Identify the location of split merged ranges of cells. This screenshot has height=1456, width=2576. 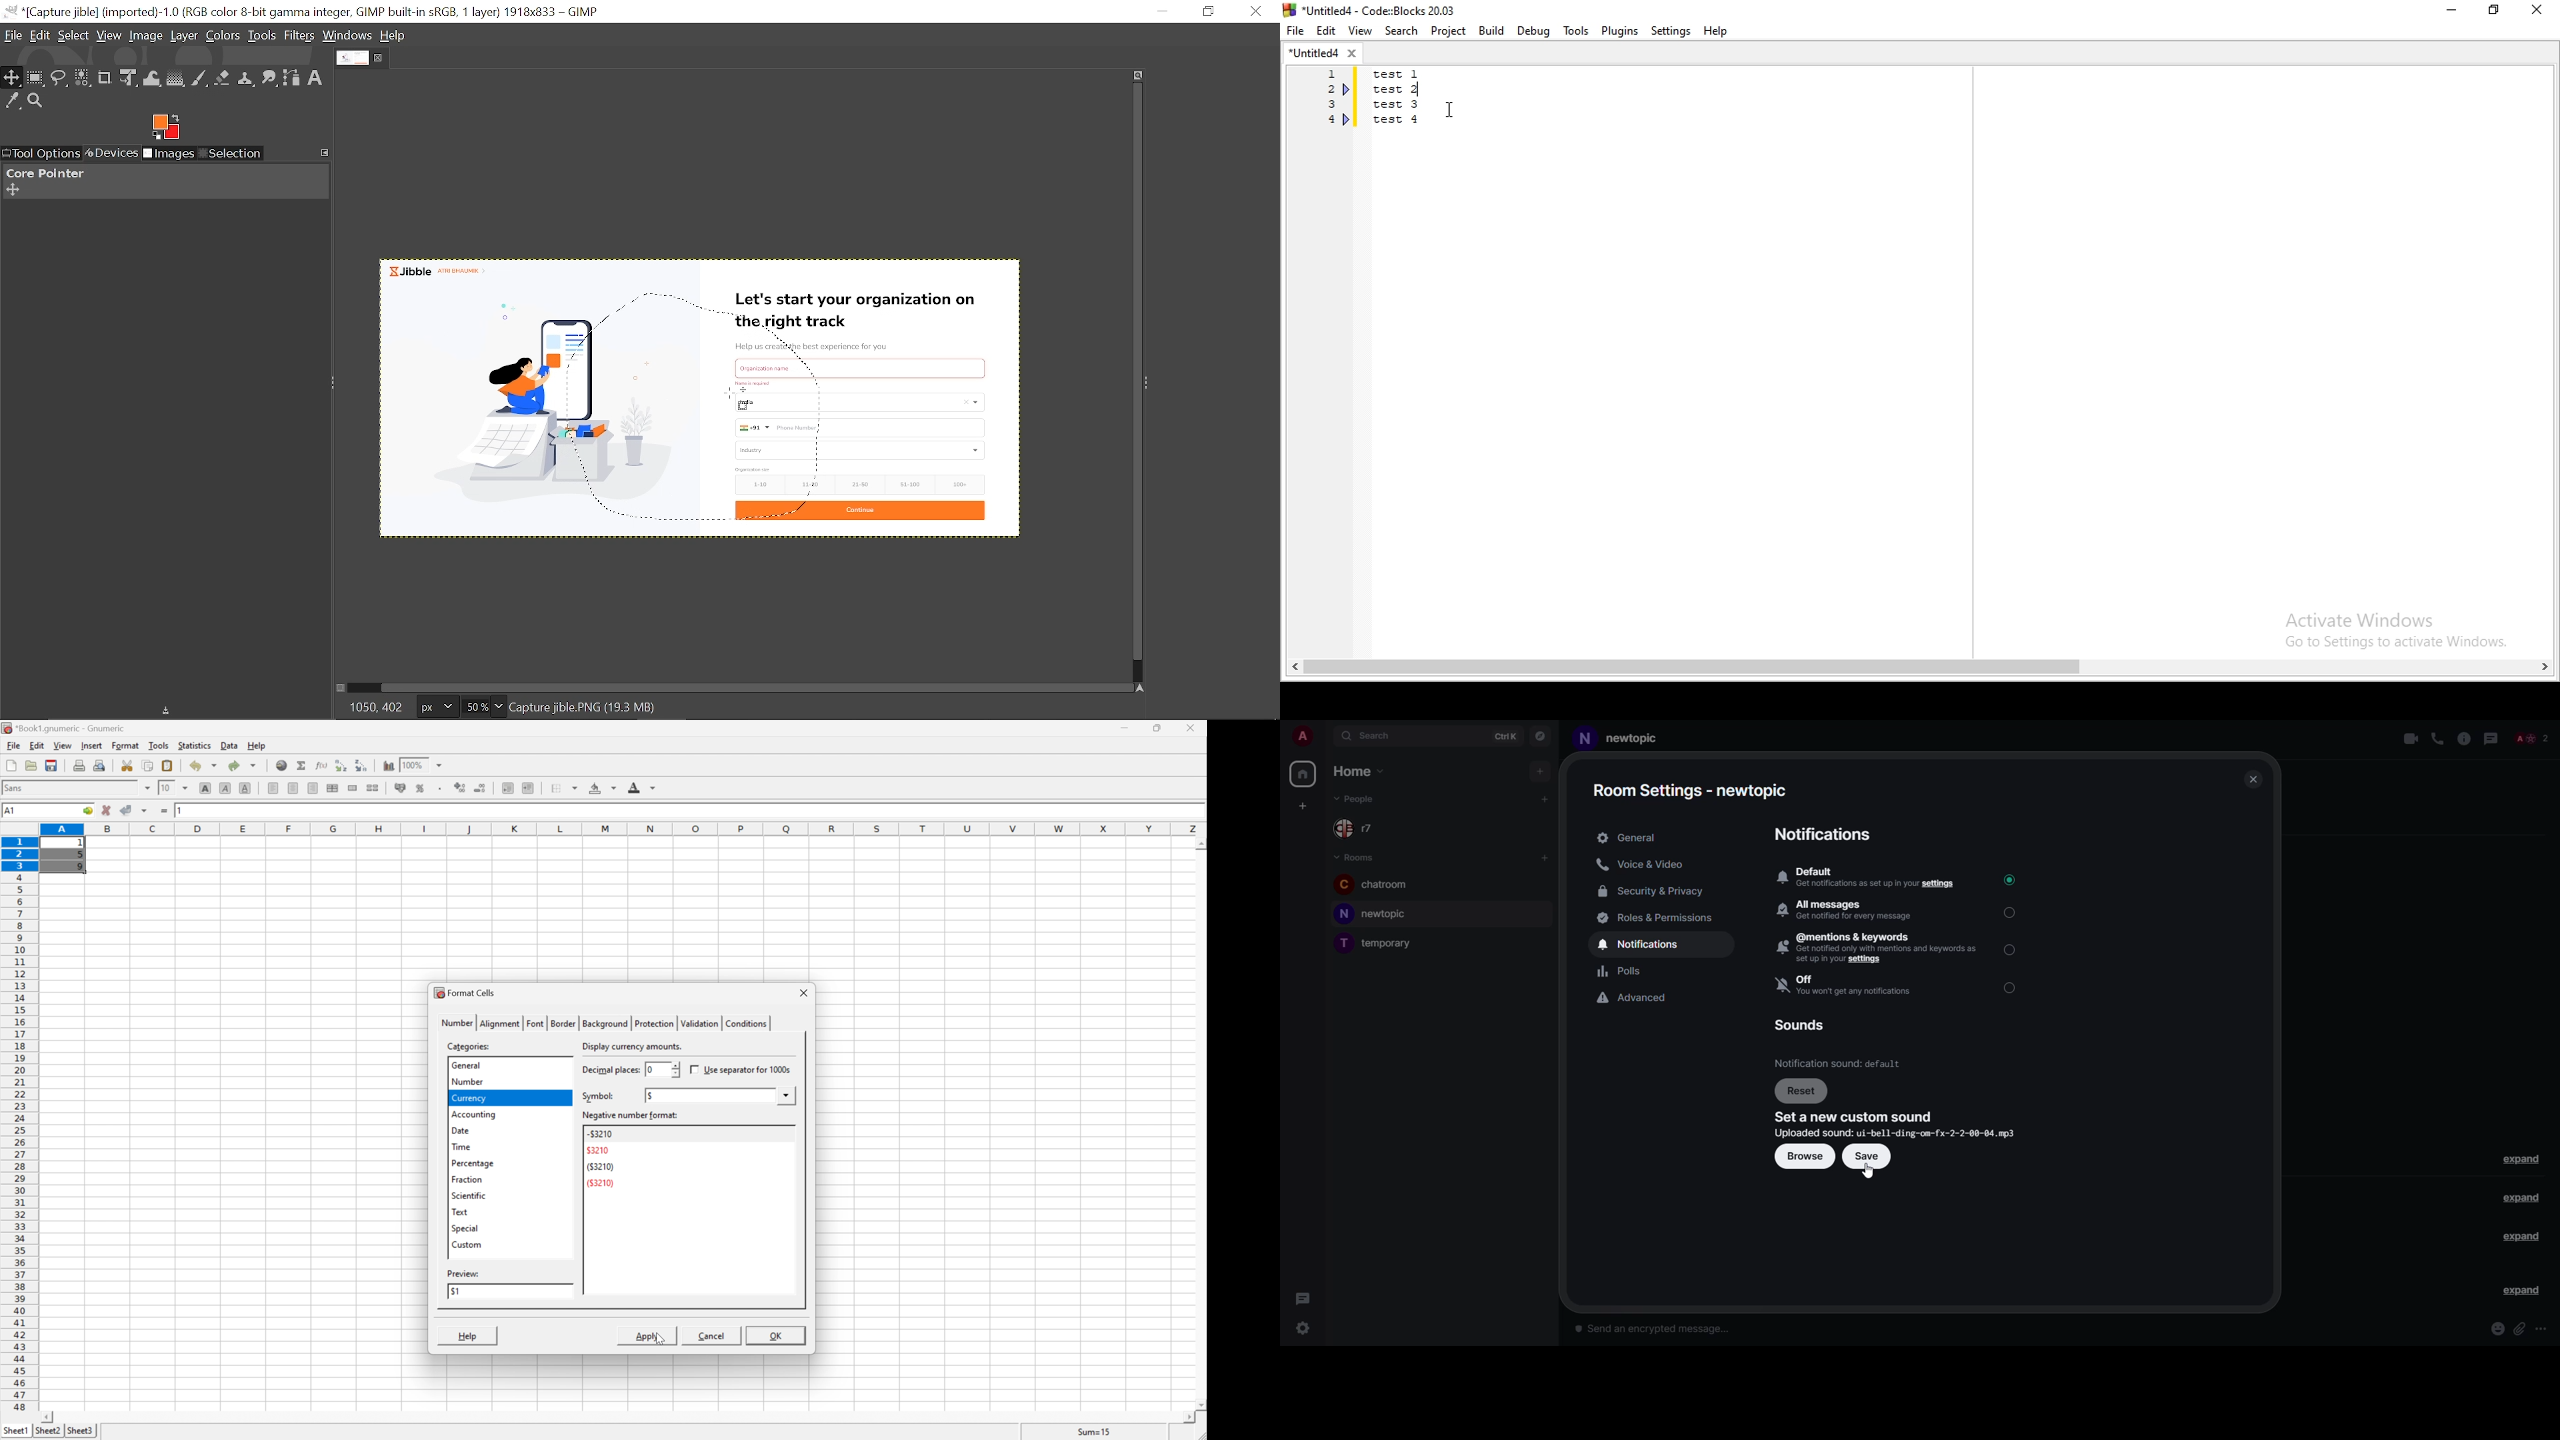
(375, 787).